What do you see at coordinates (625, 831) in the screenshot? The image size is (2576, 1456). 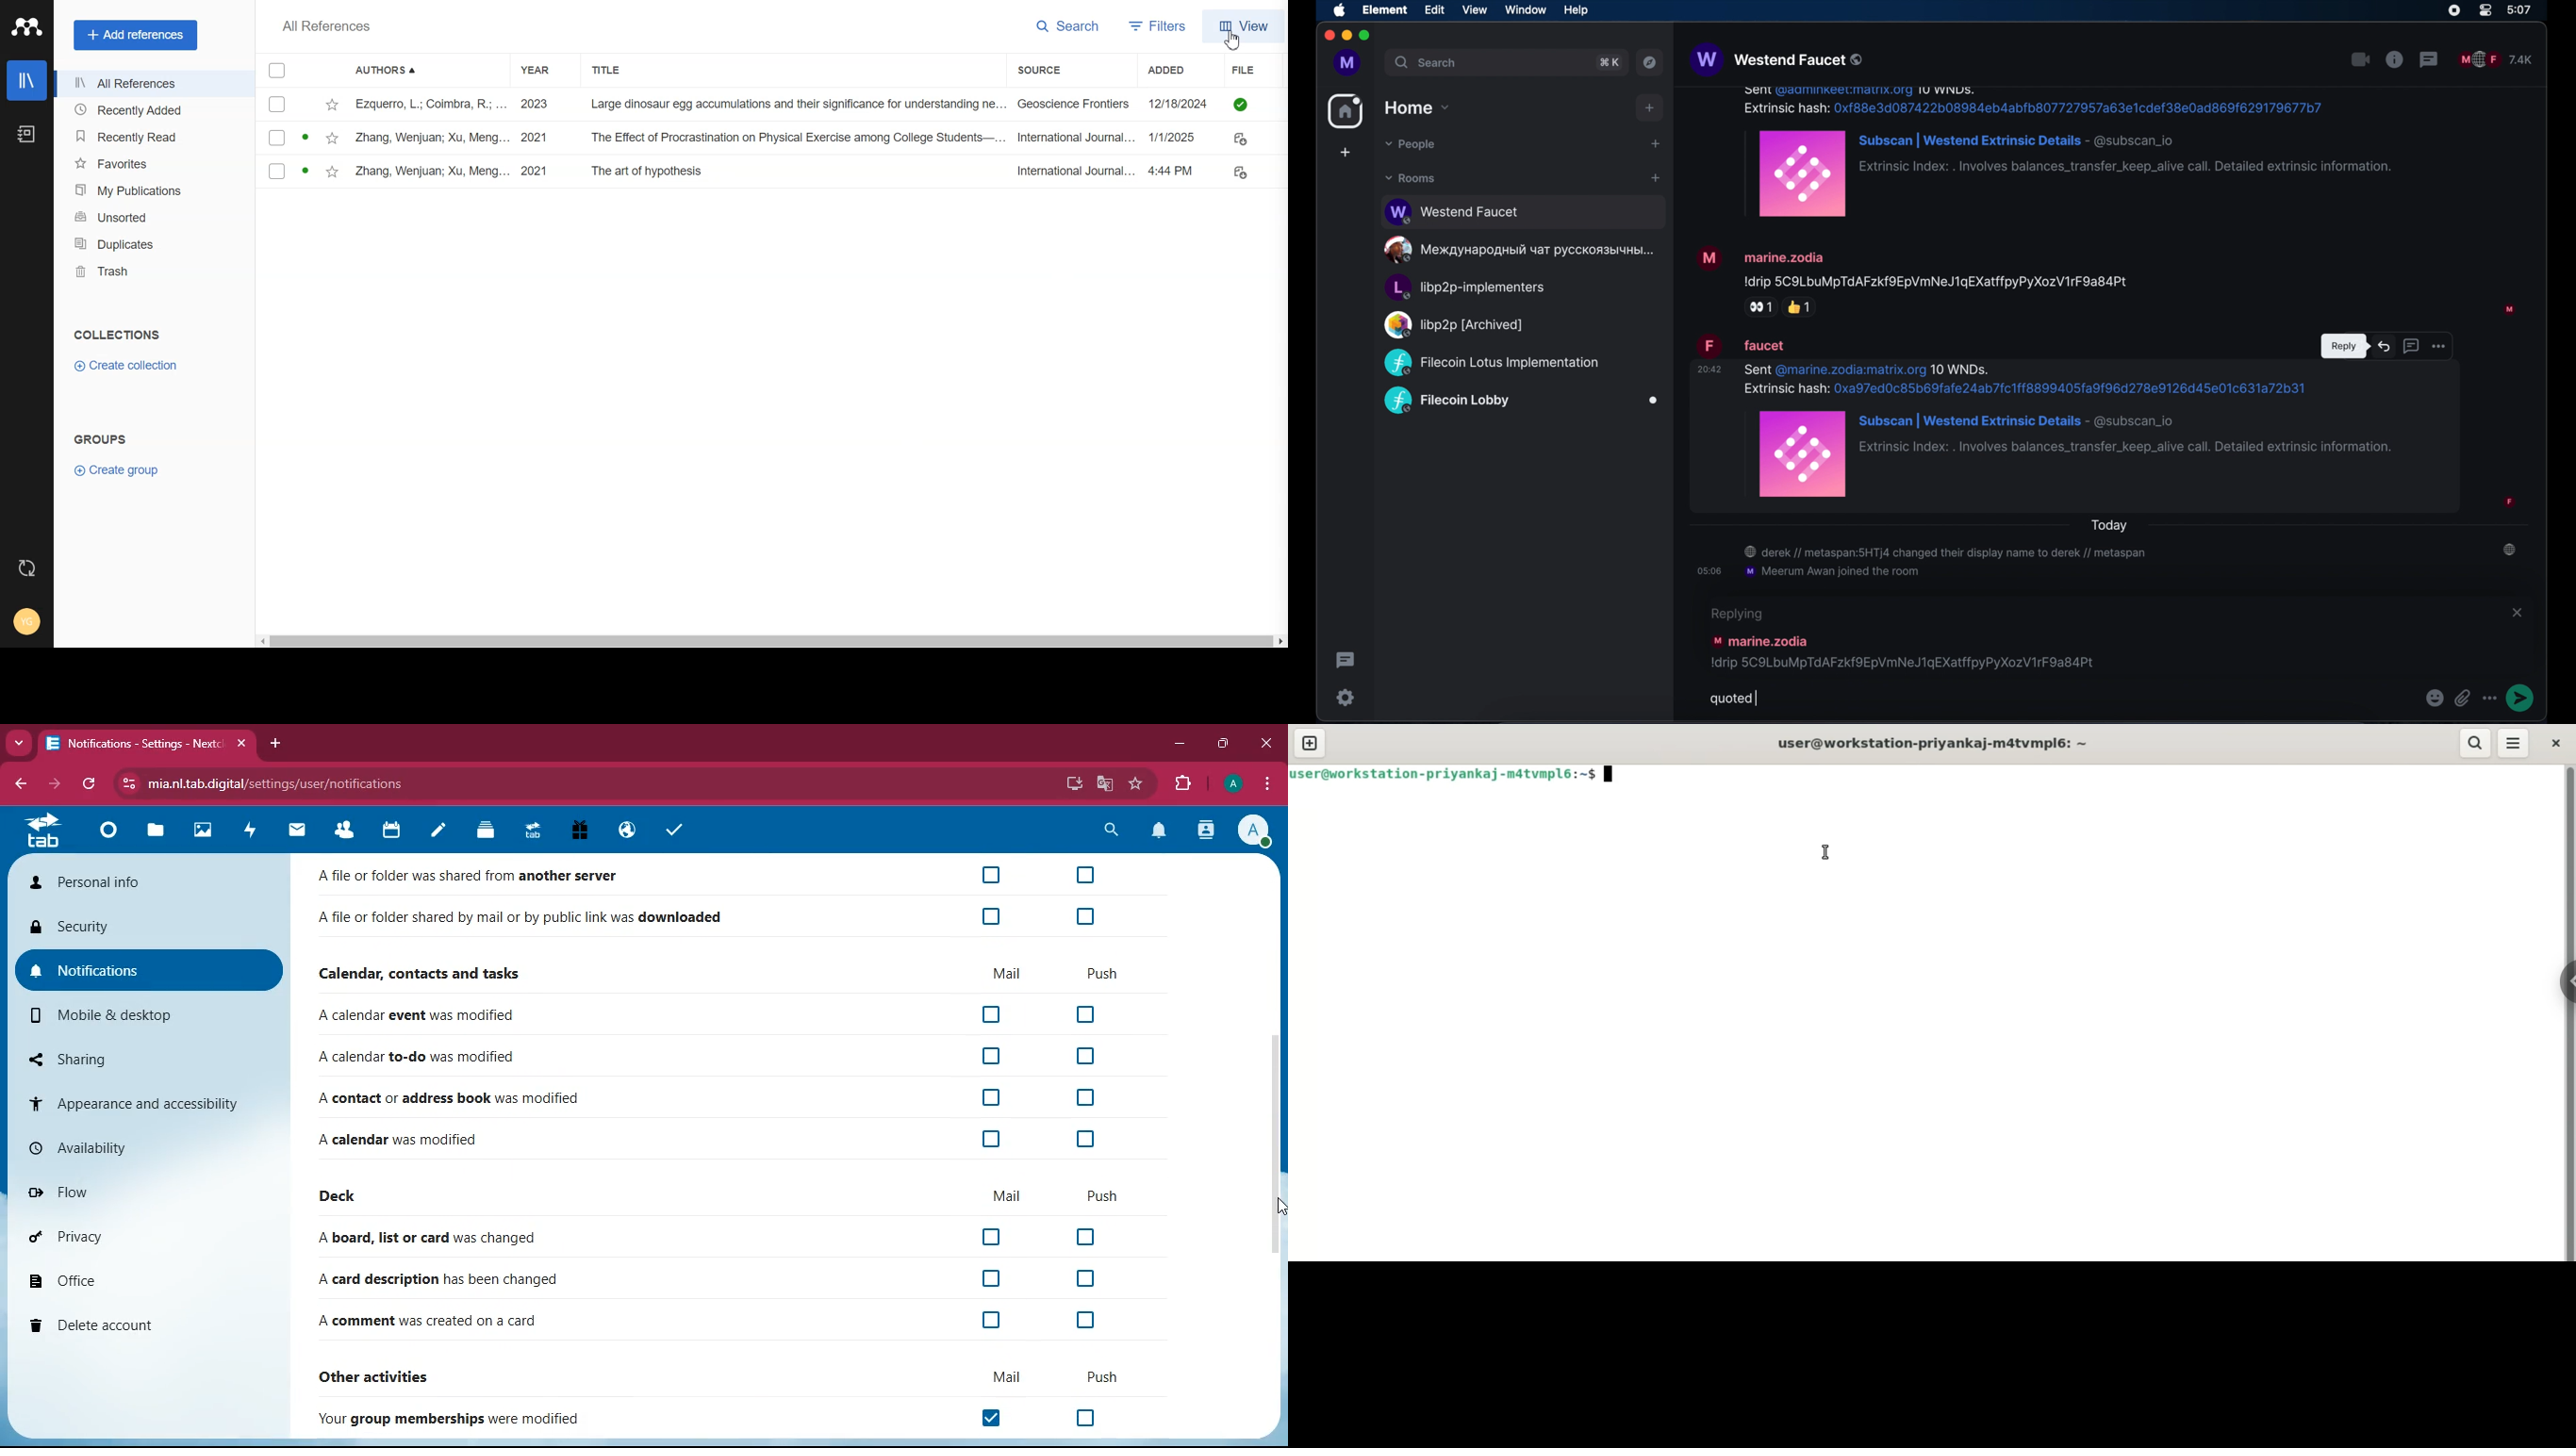 I see `public` at bounding box center [625, 831].